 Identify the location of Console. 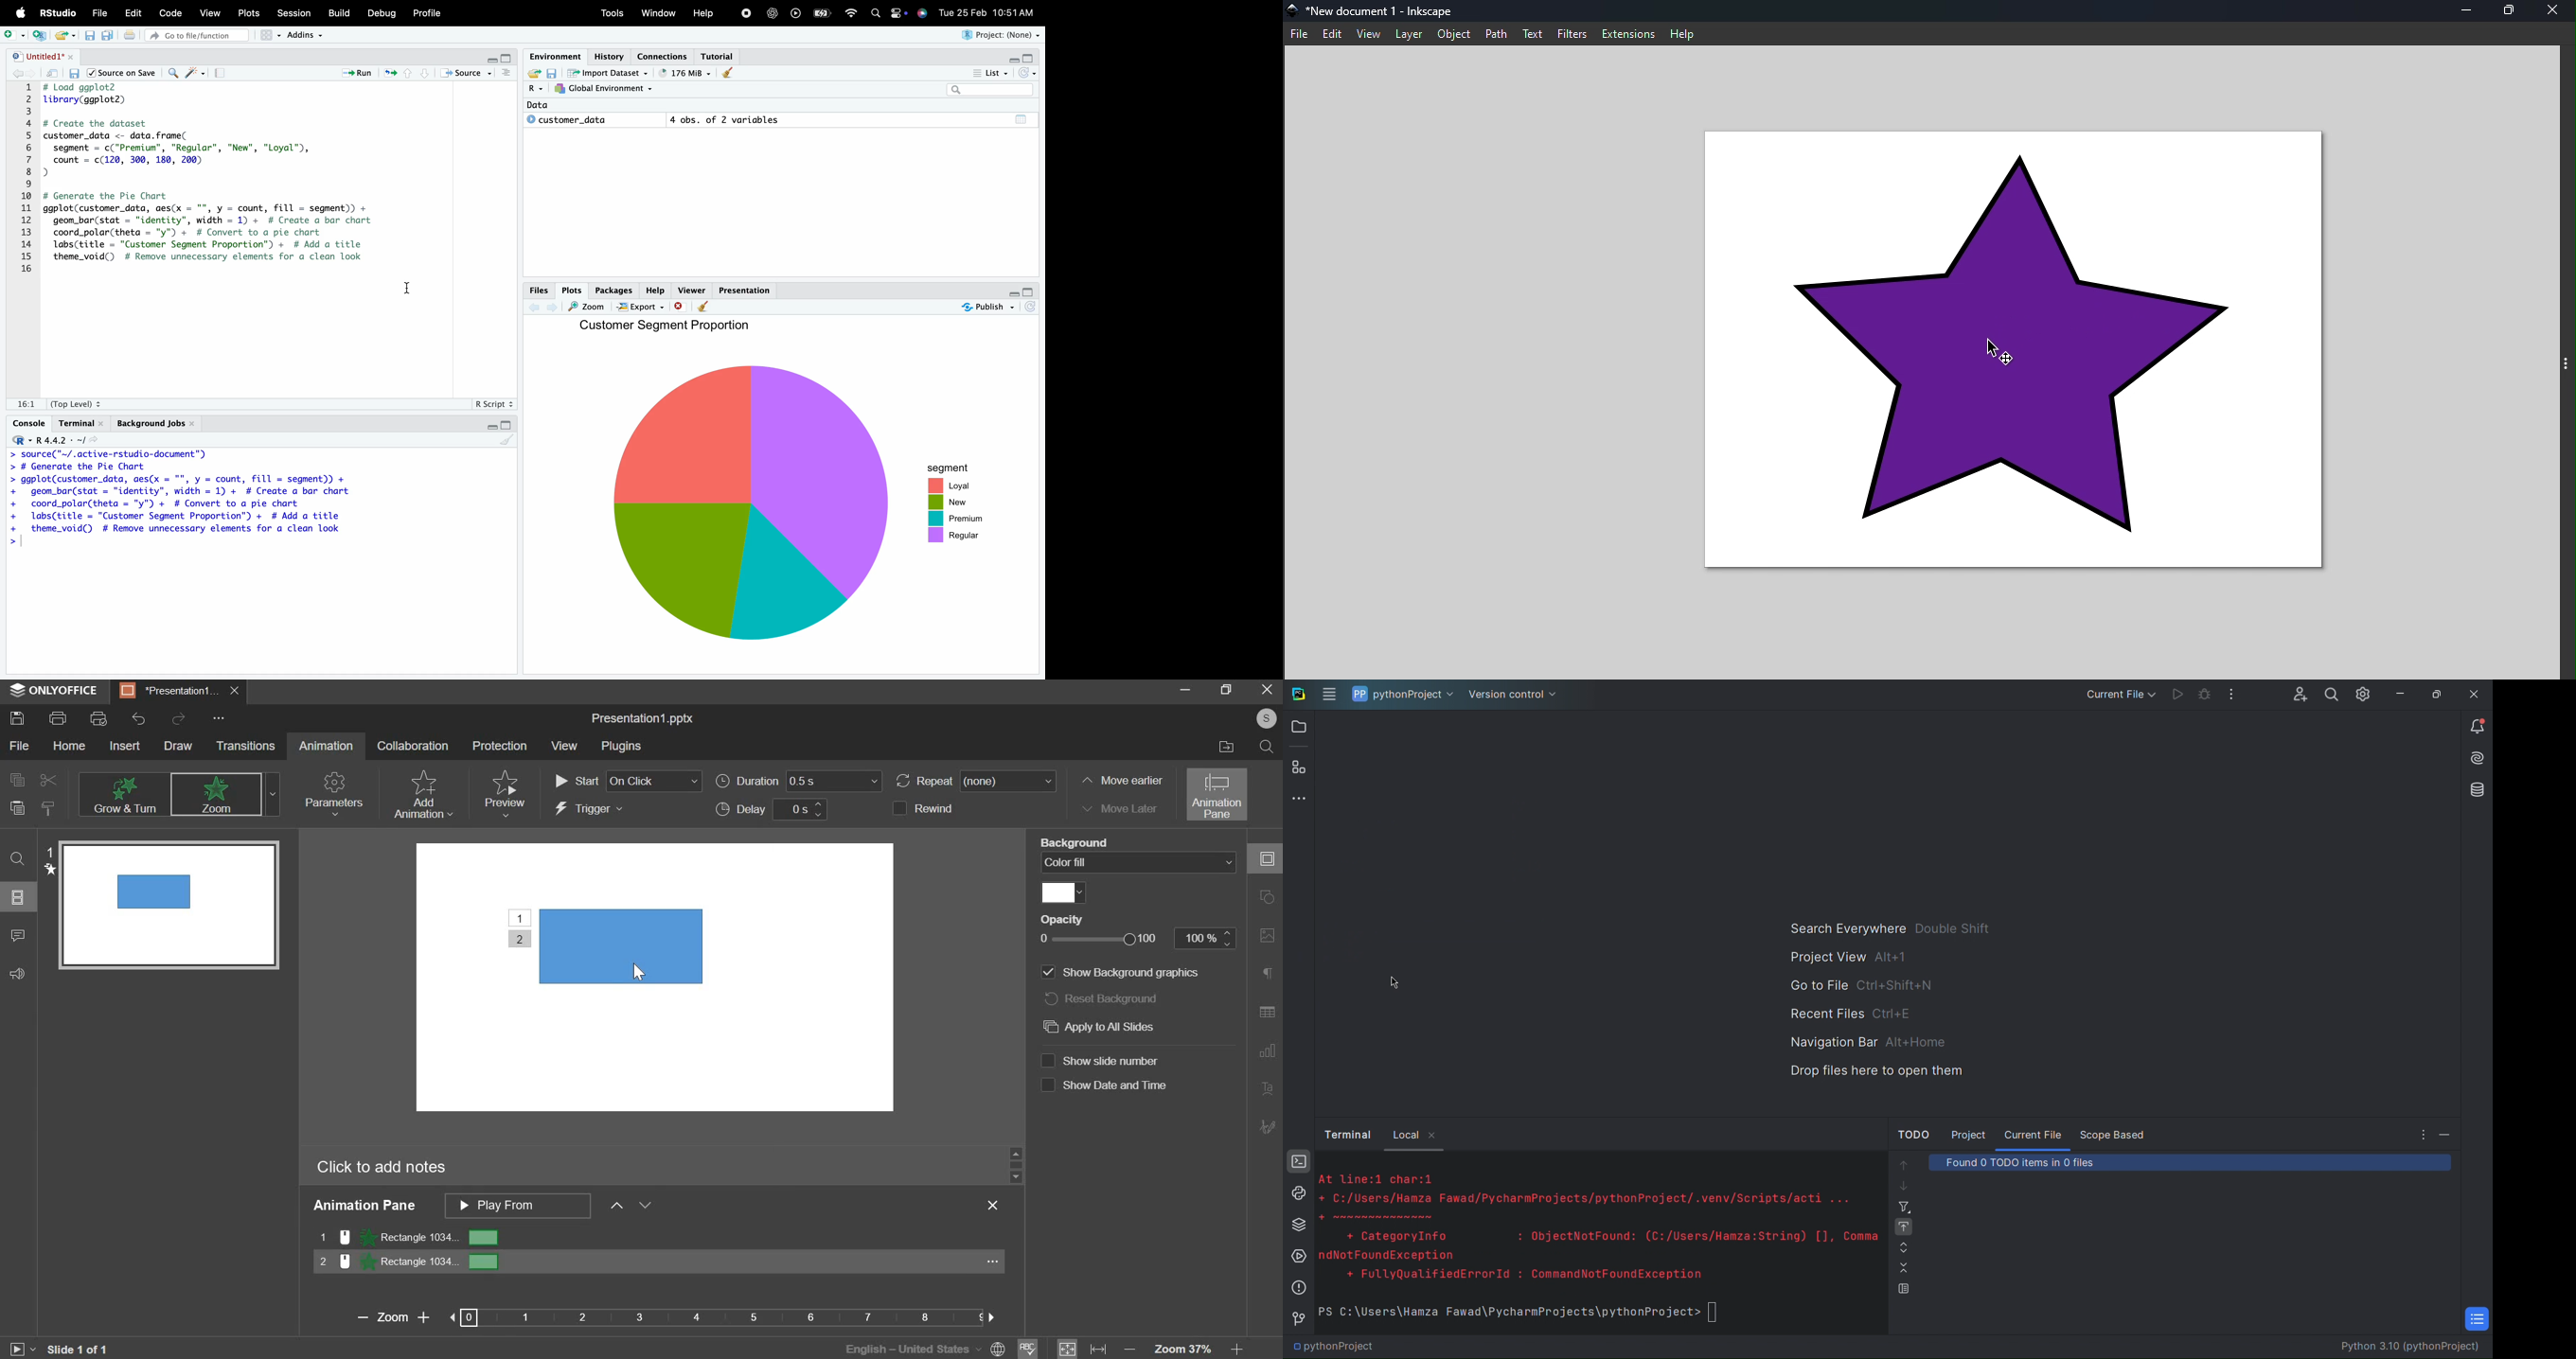
(29, 419).